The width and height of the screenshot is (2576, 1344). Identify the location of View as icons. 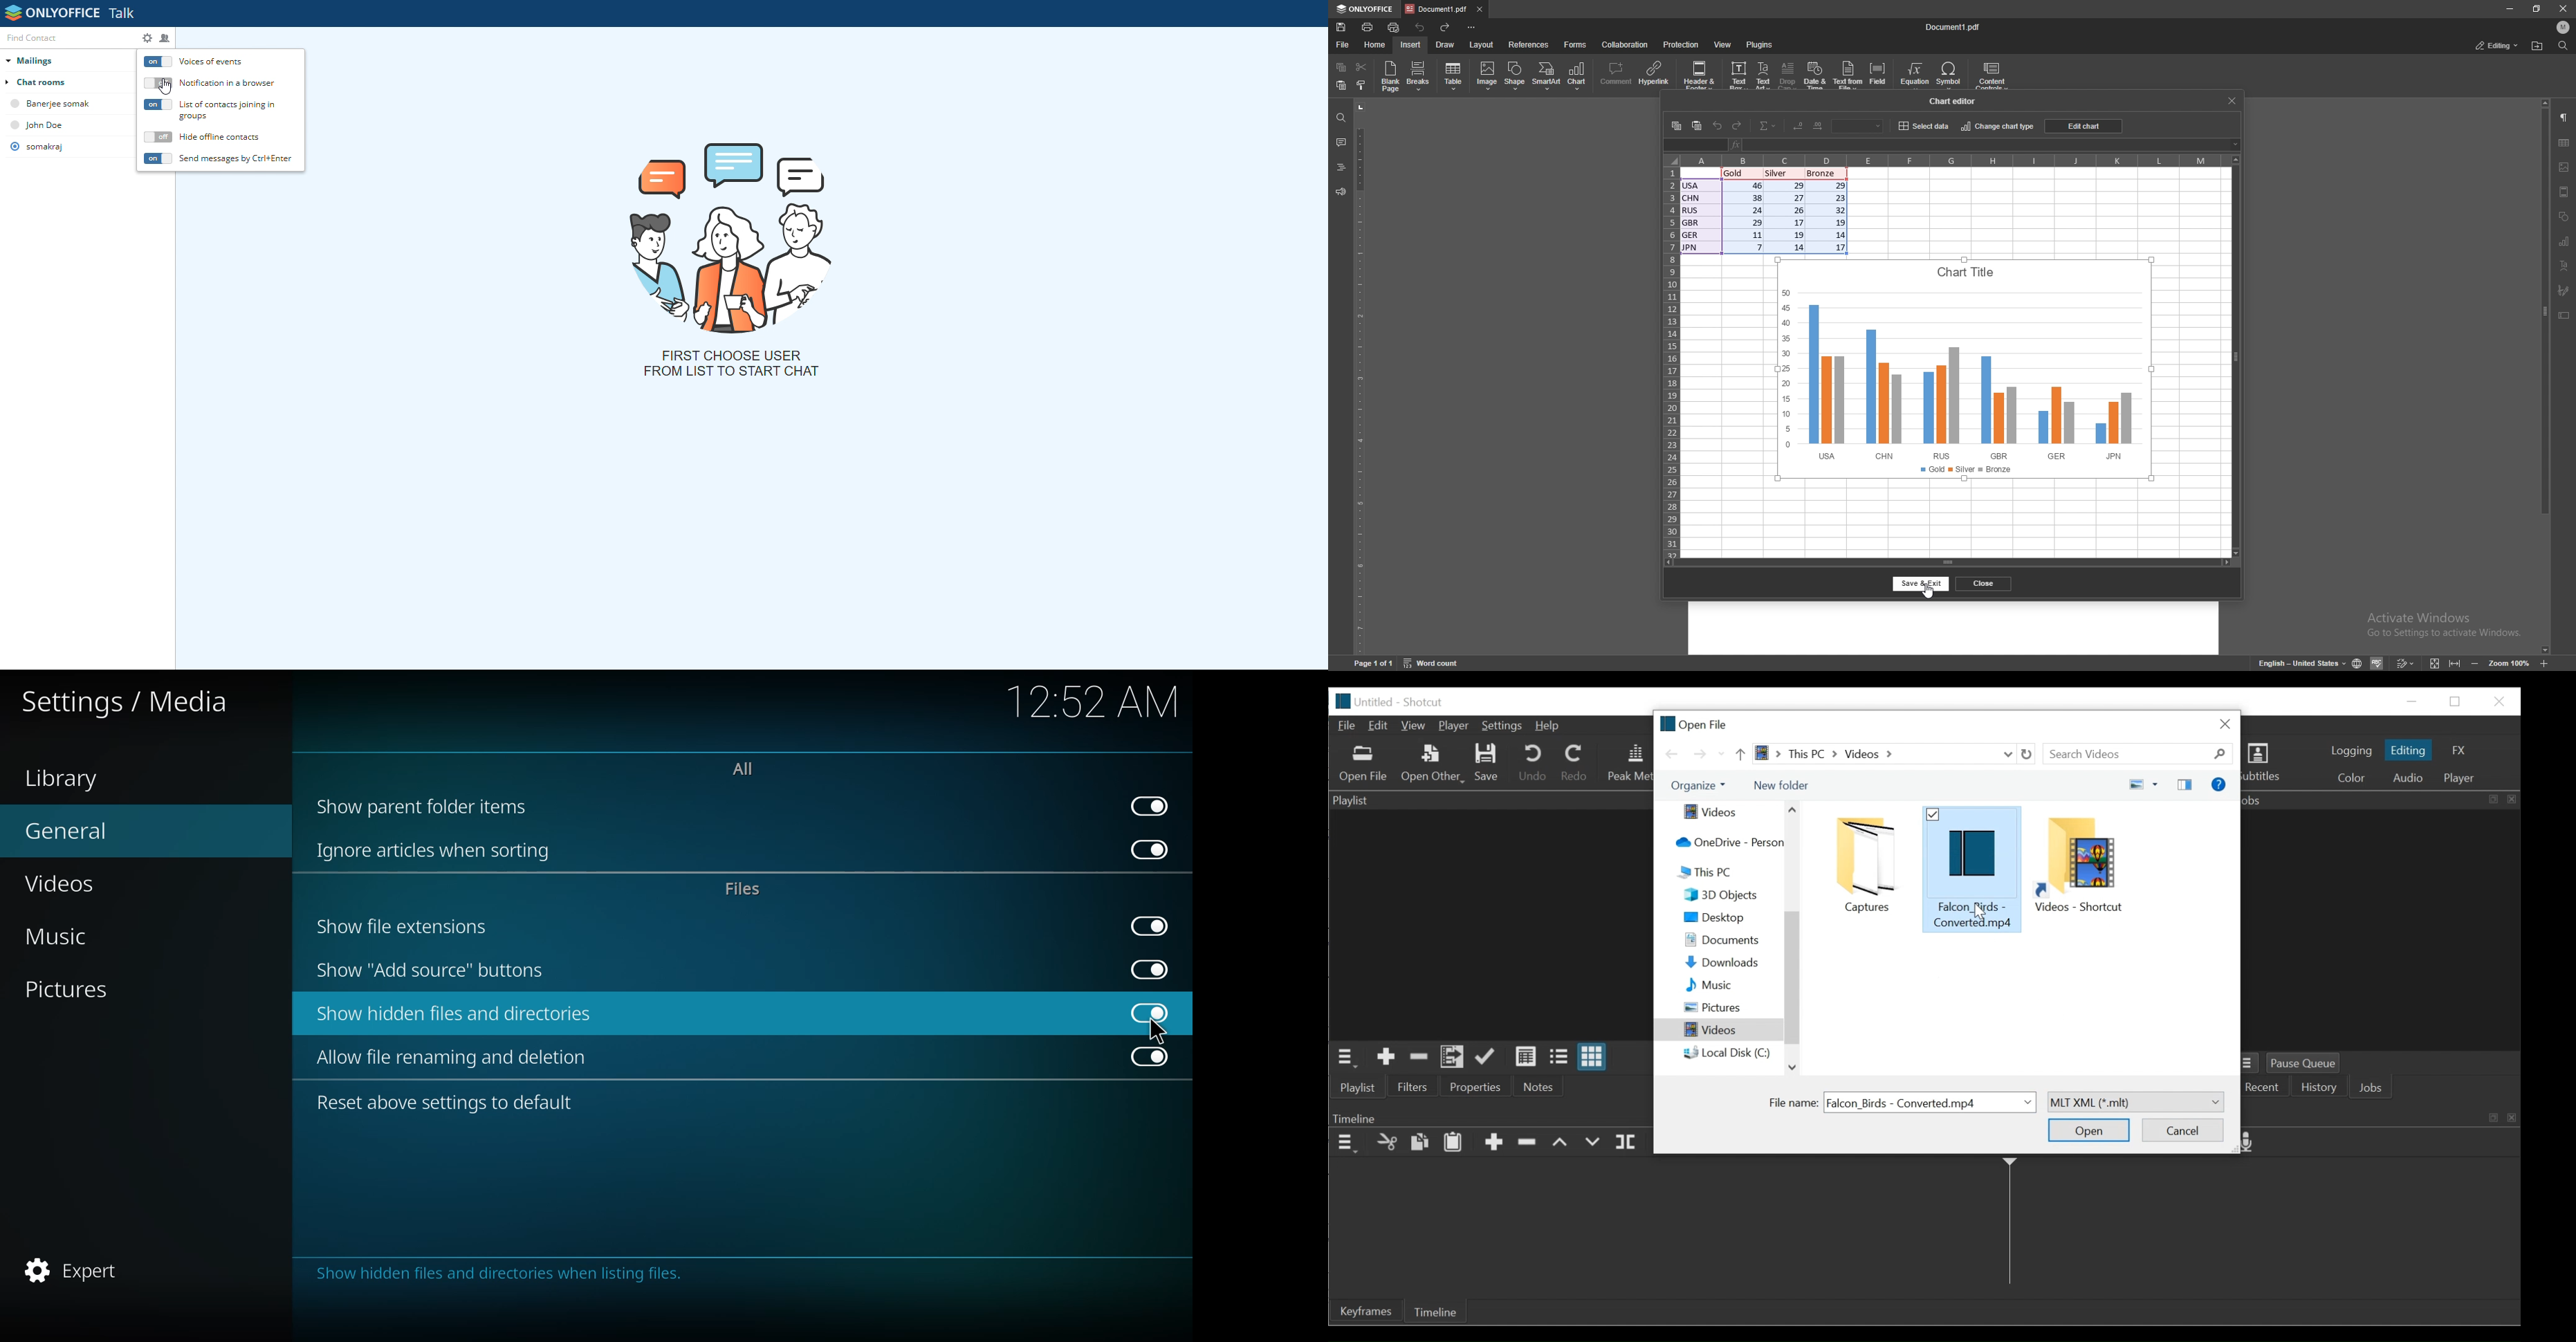
(1594, 1057).